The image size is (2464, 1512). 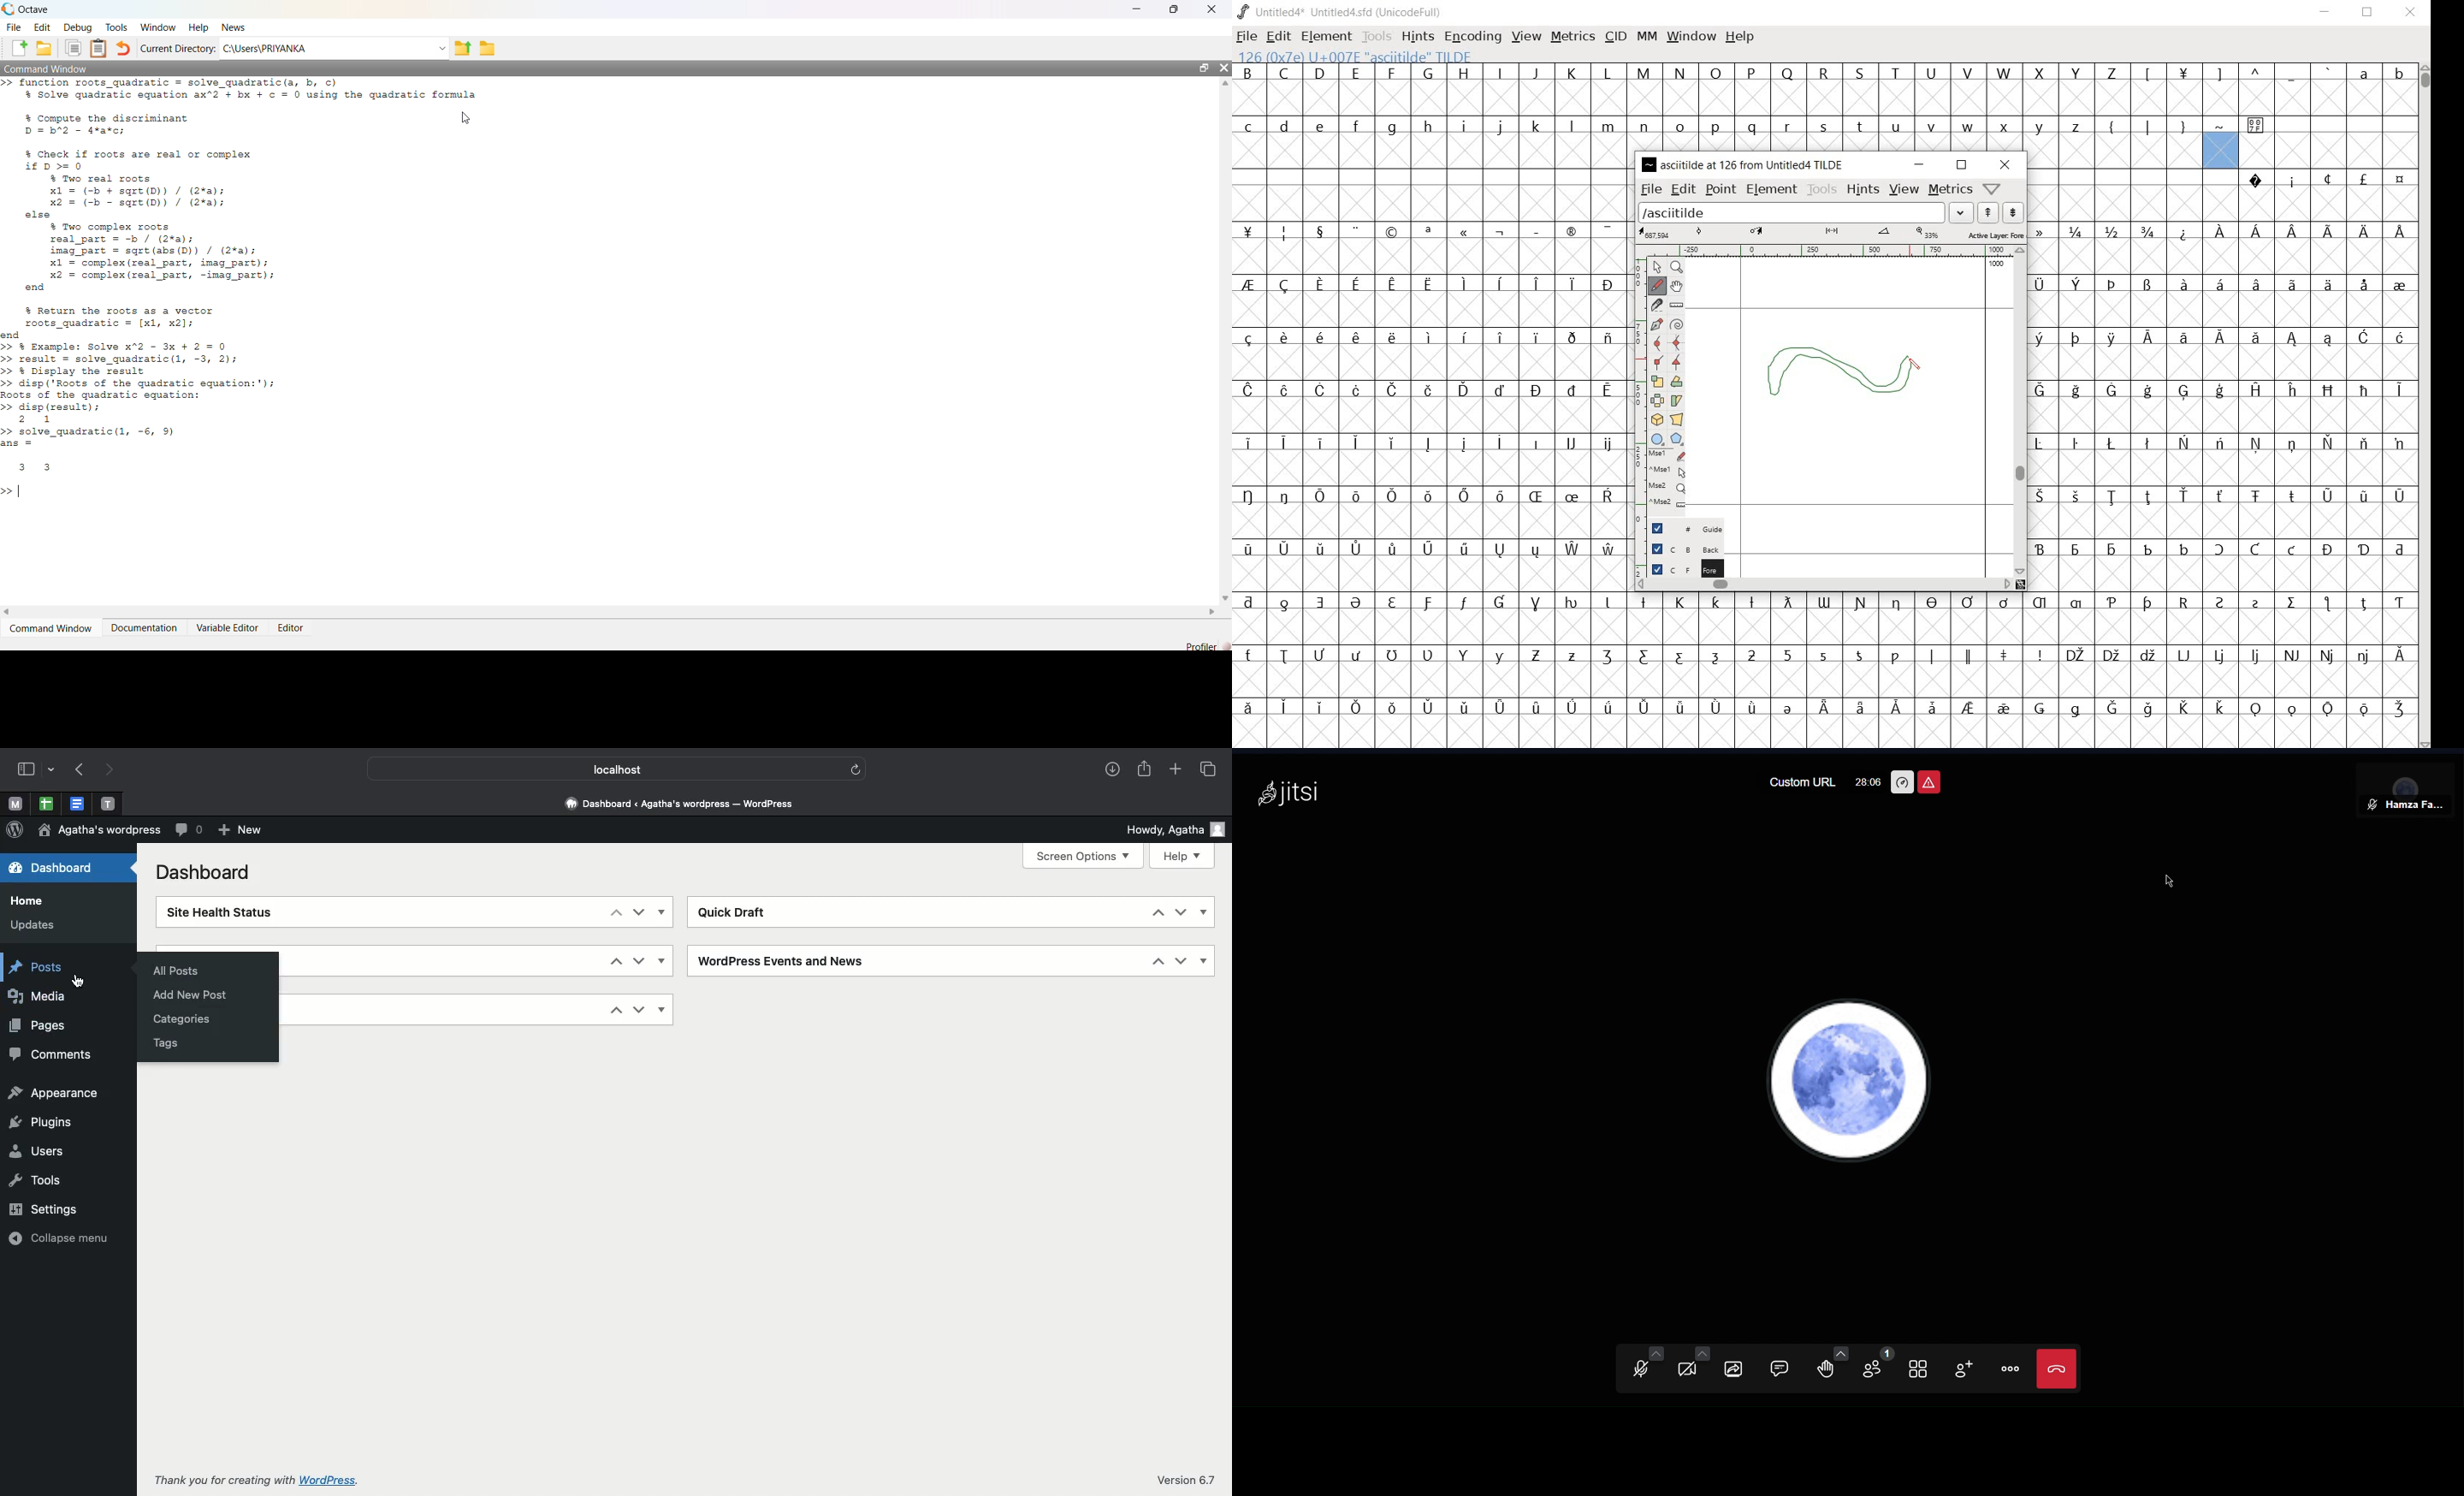 I want to click on Howdy user, so click(x=1176, y=830).